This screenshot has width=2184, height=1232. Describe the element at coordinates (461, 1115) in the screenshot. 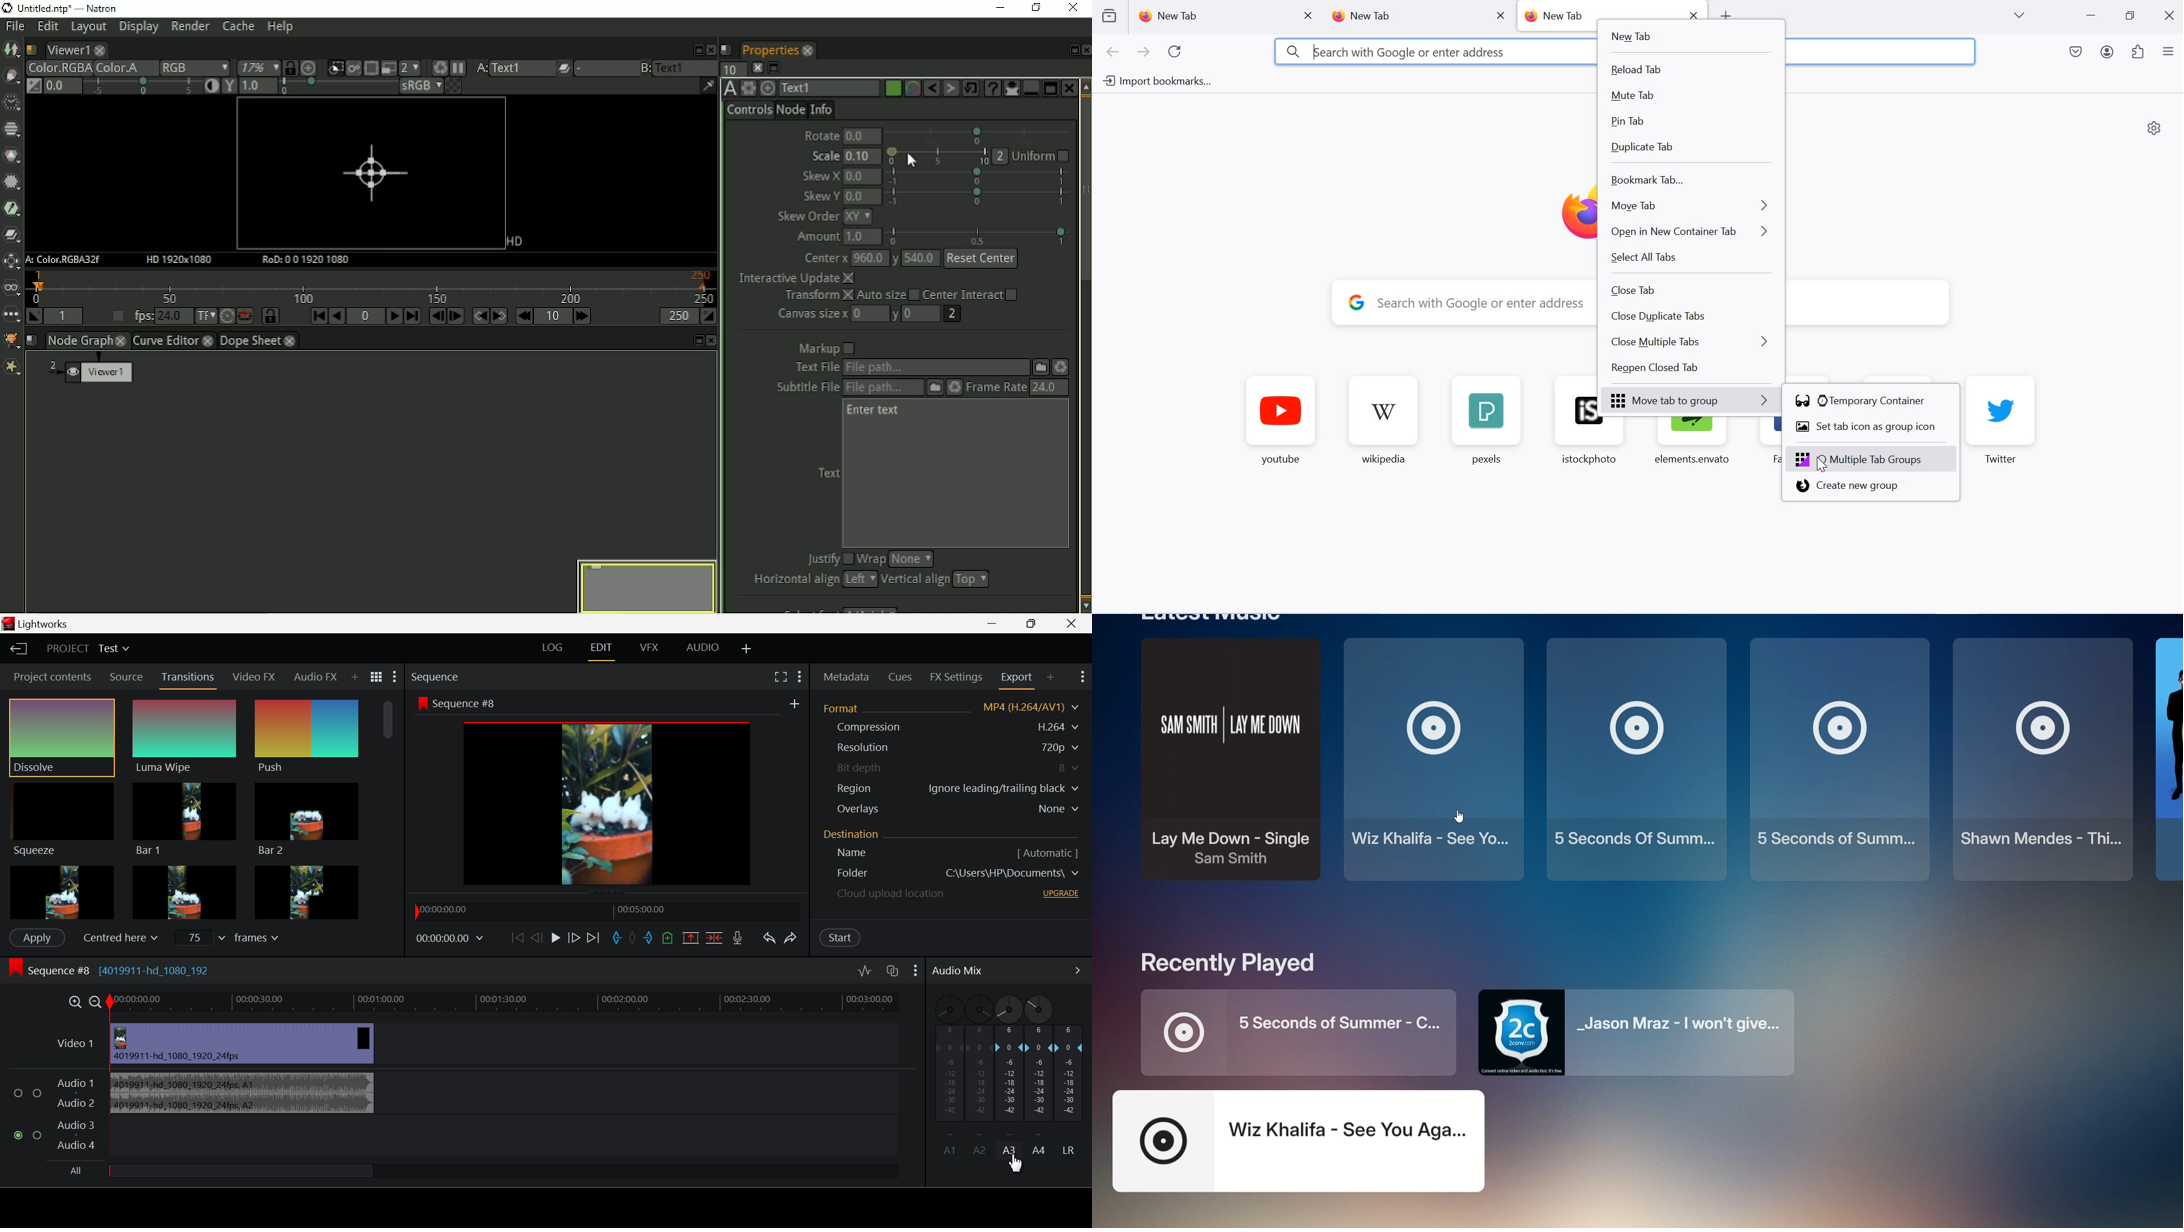

I see `Audio Input Field` at that location.